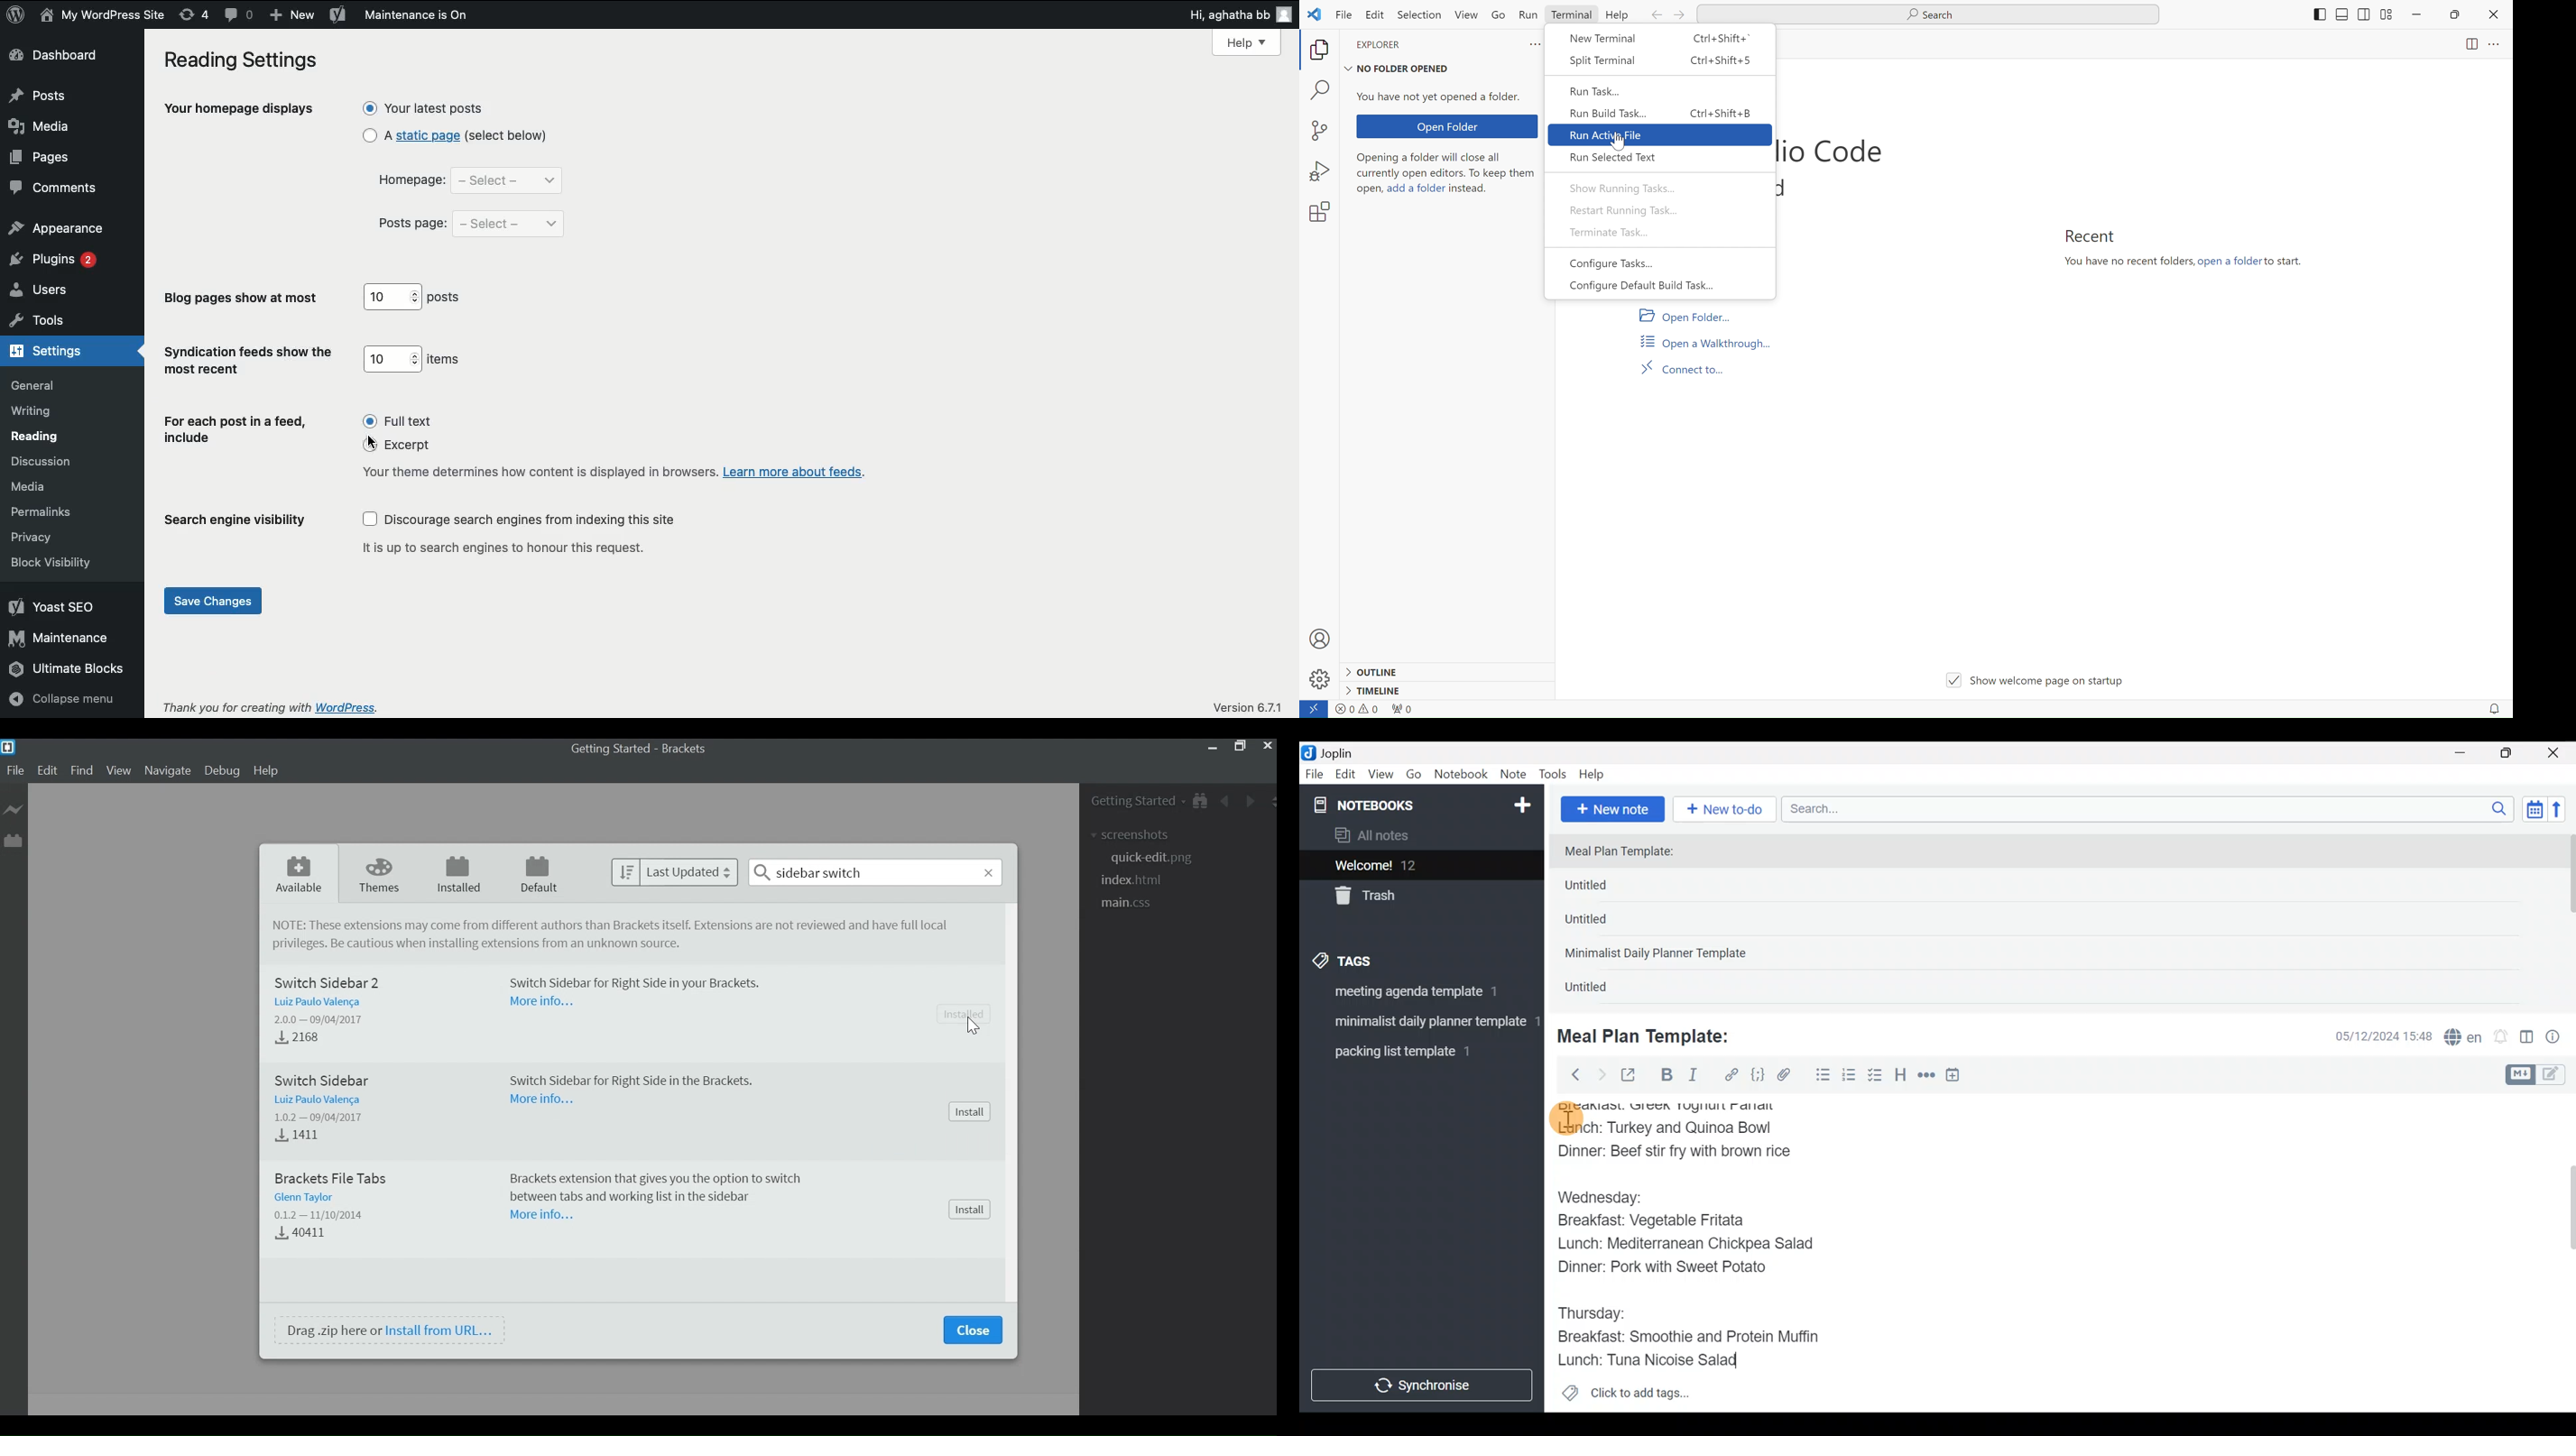  Describe the element at coordinates (240, 14) in the screenshot. I see `comment` at that location.